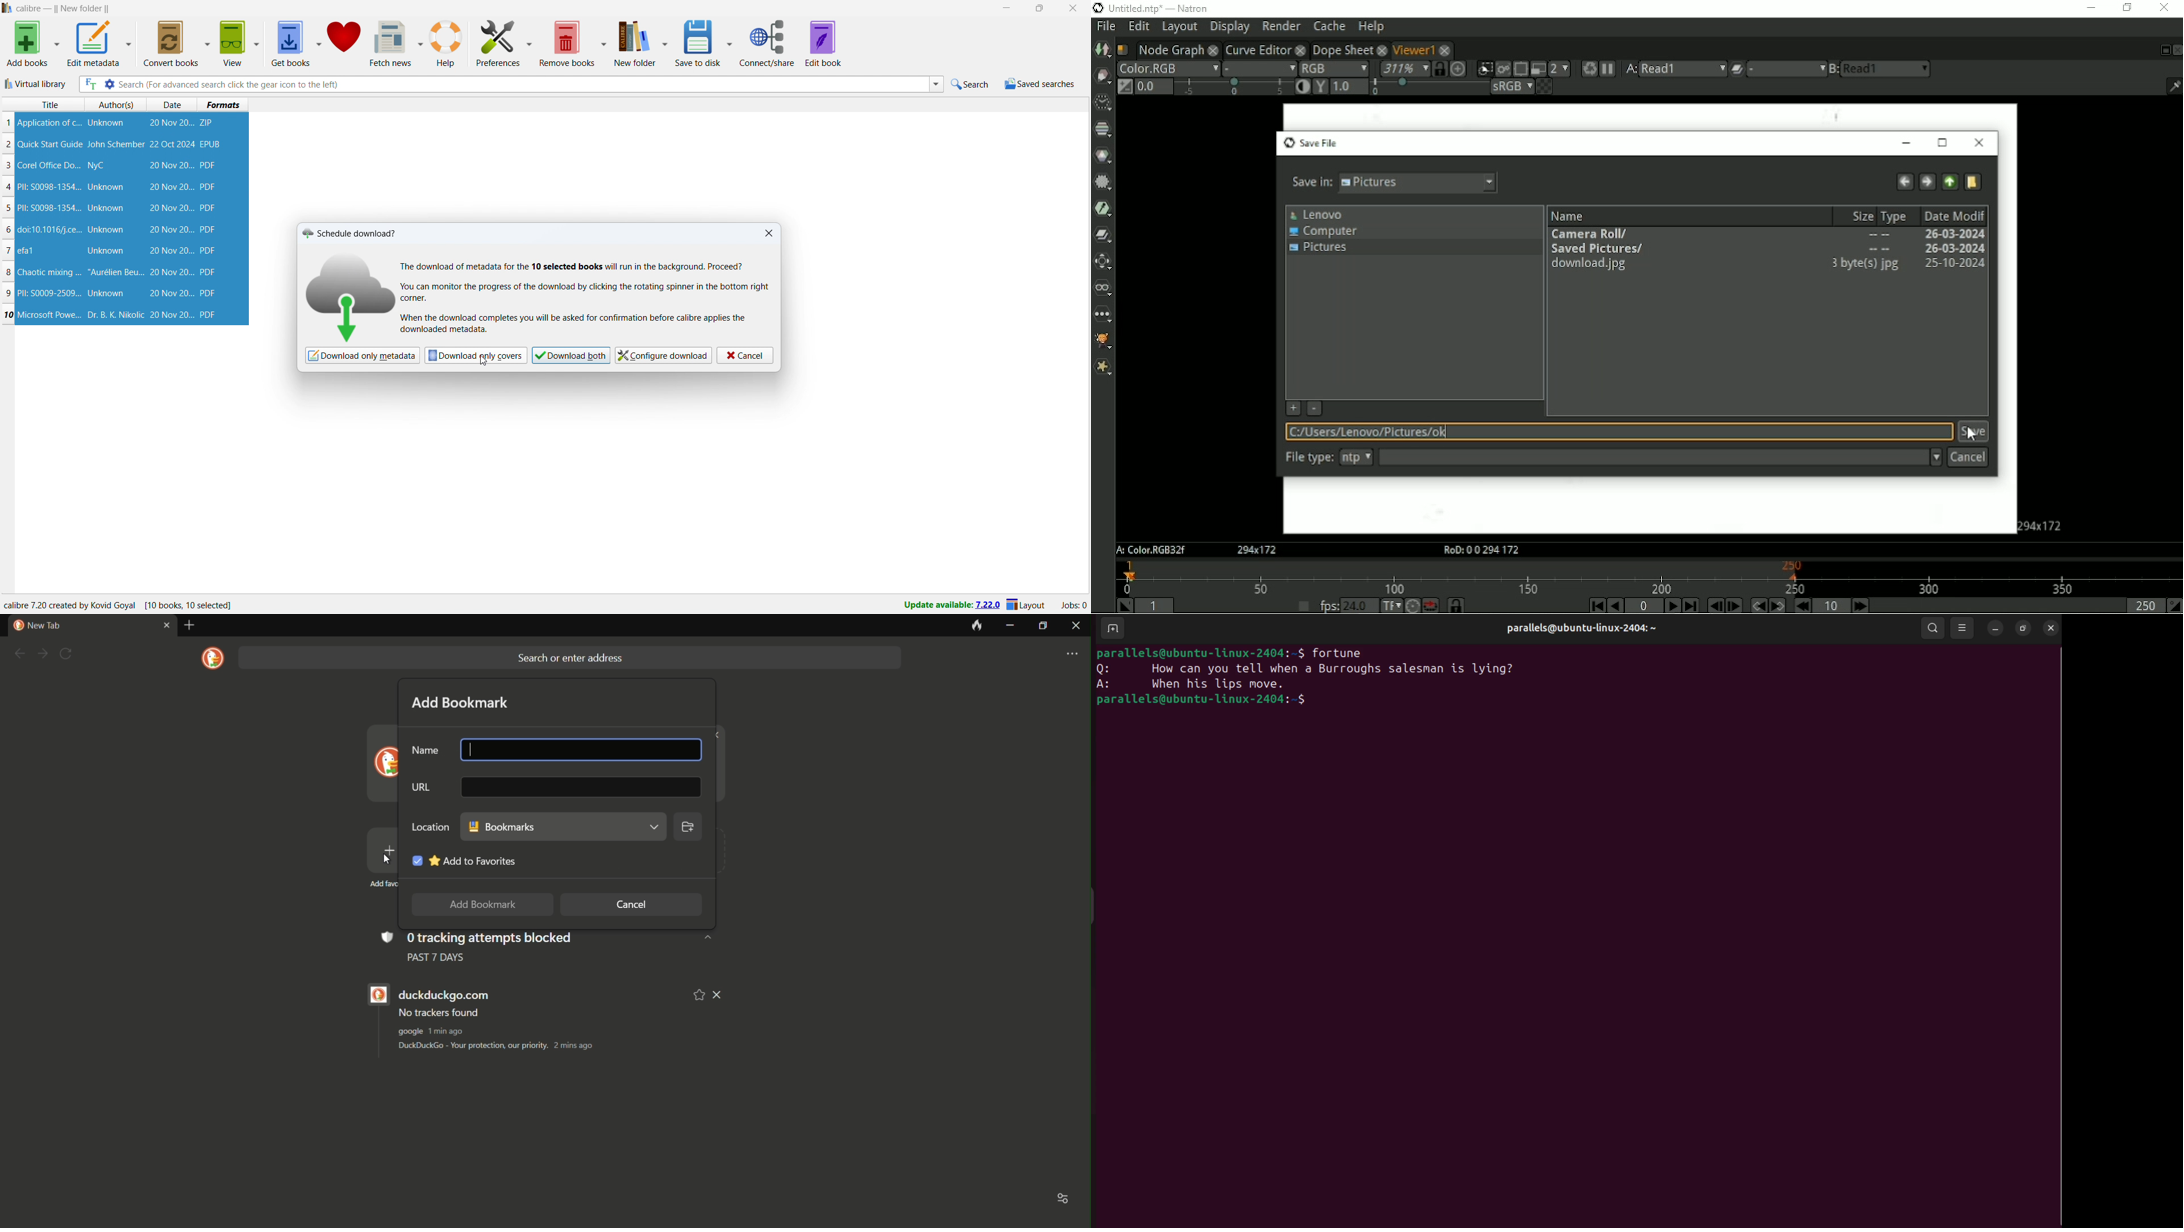  Describe the element at coordinates (8, 272) in the screenshot. I see `8` at that location.